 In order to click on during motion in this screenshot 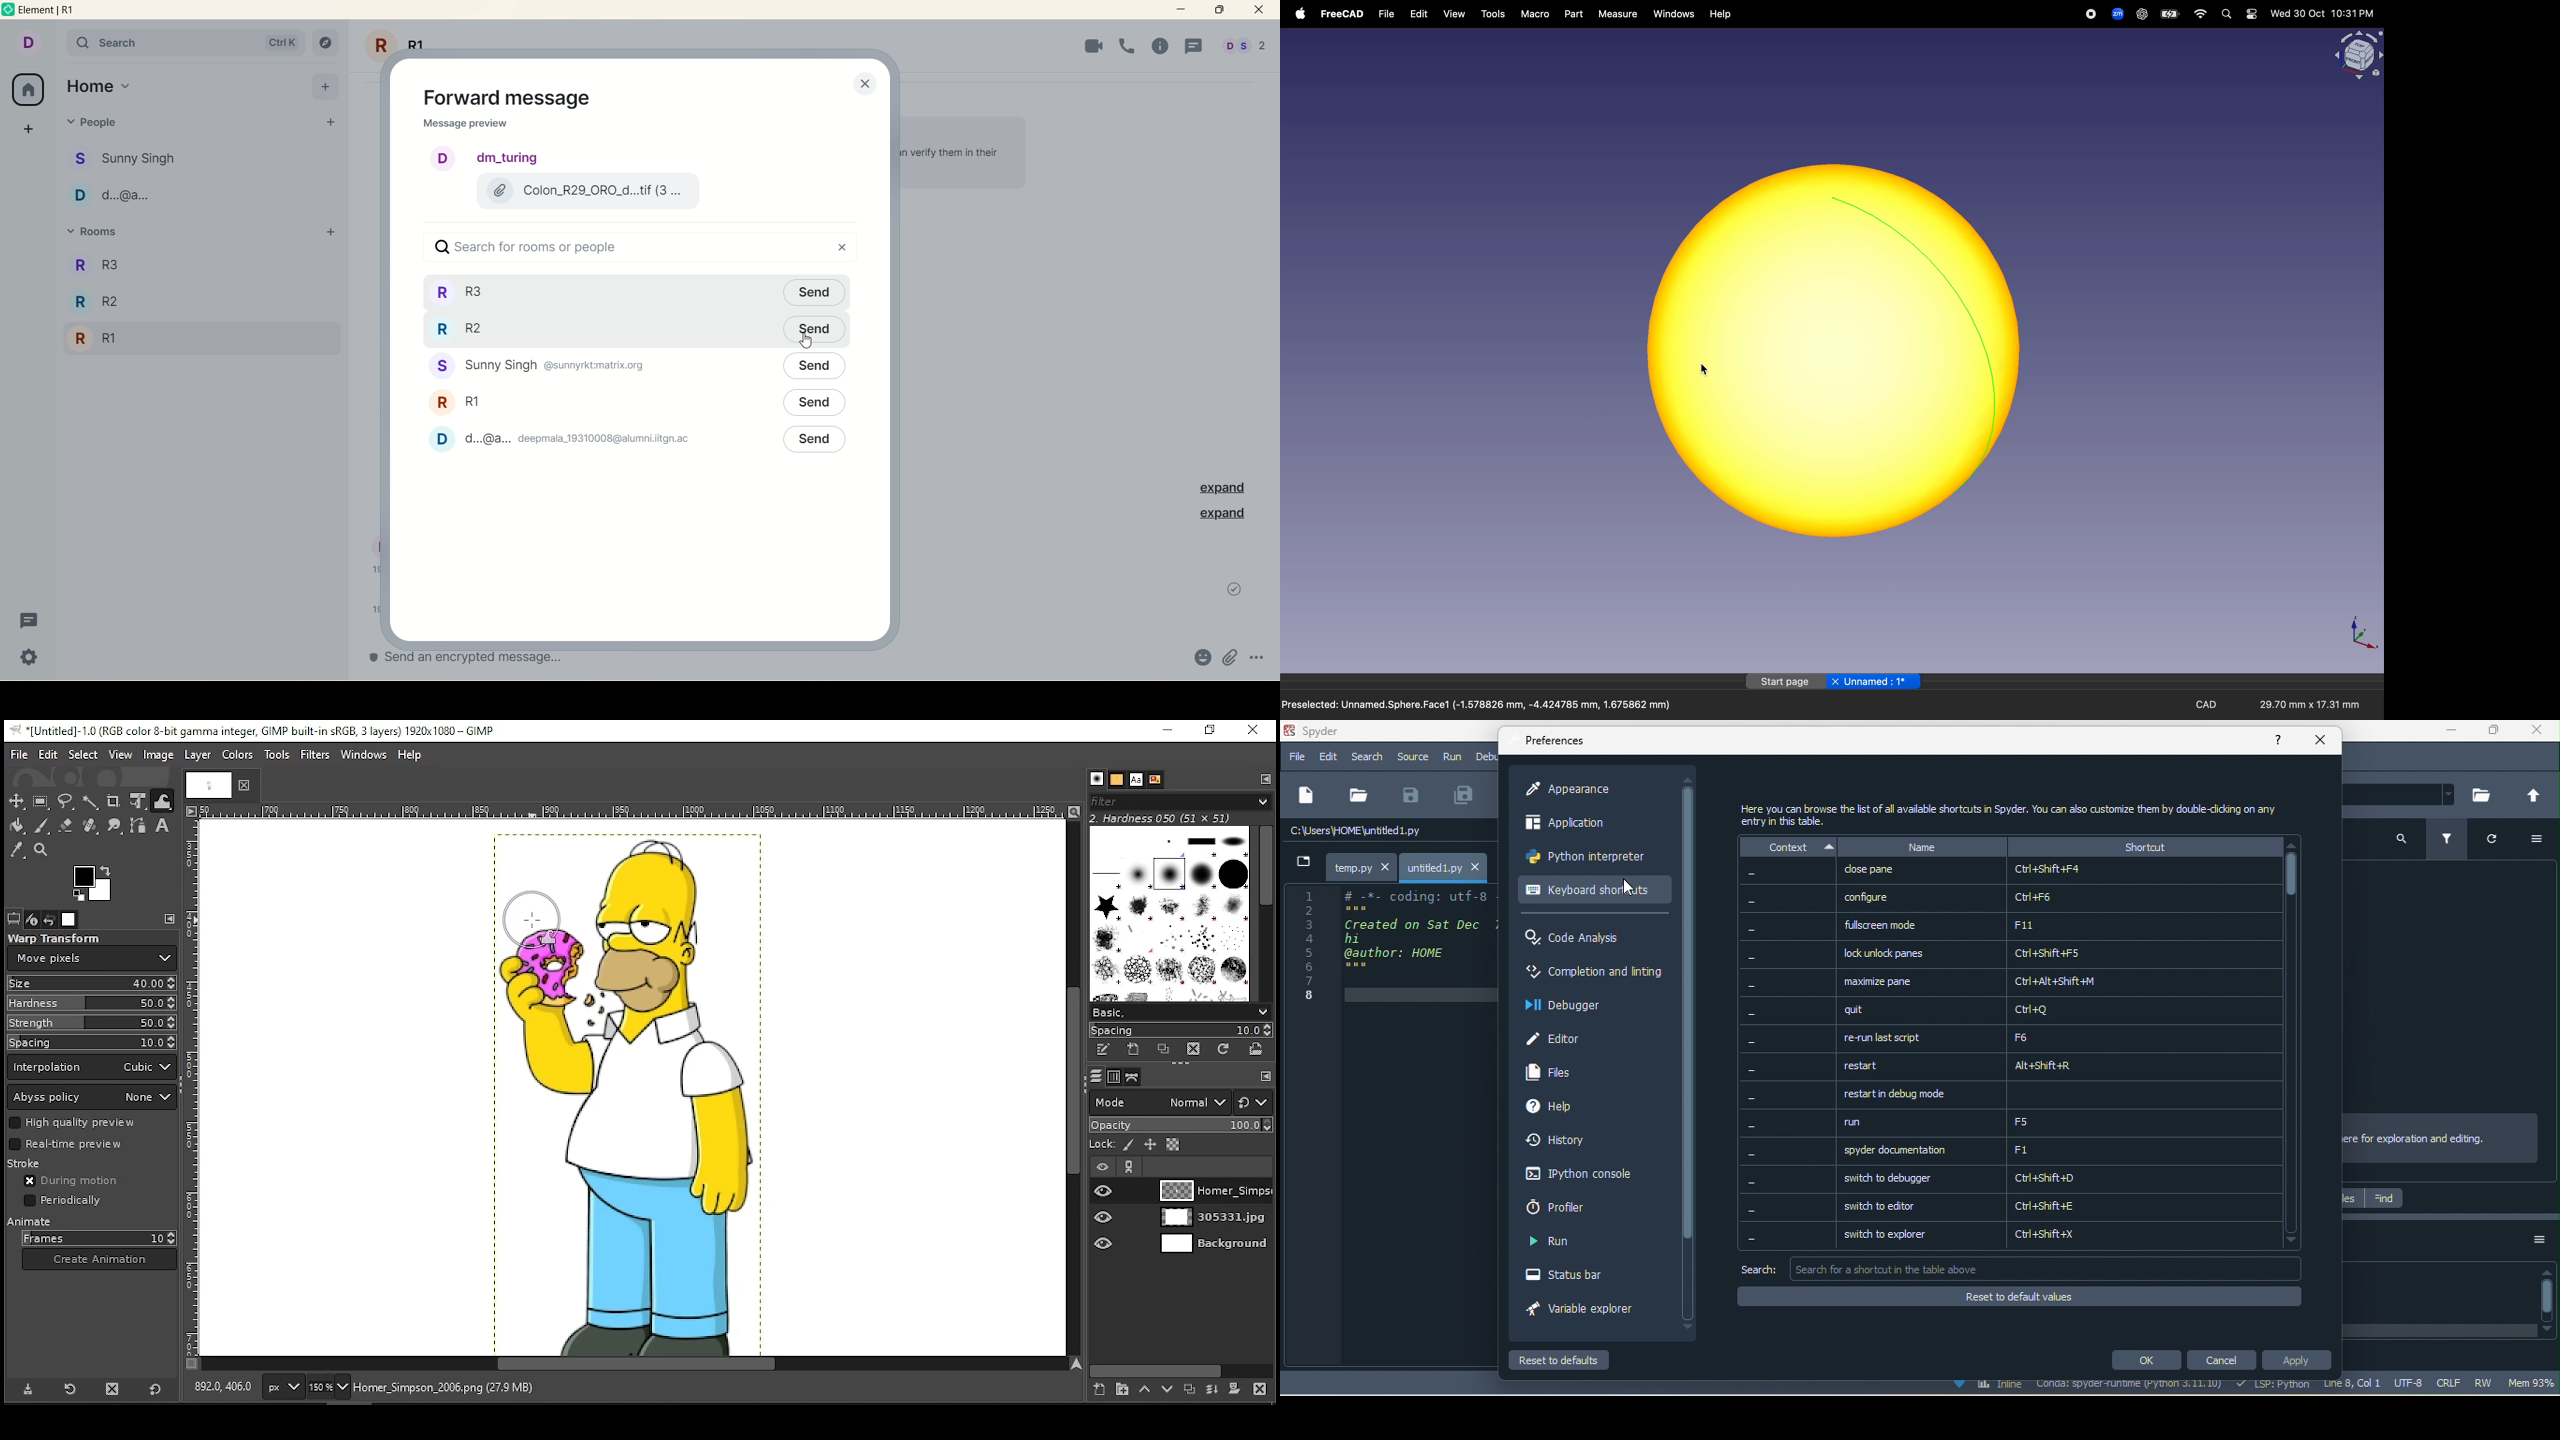, I will do `click(76, 1180)`.